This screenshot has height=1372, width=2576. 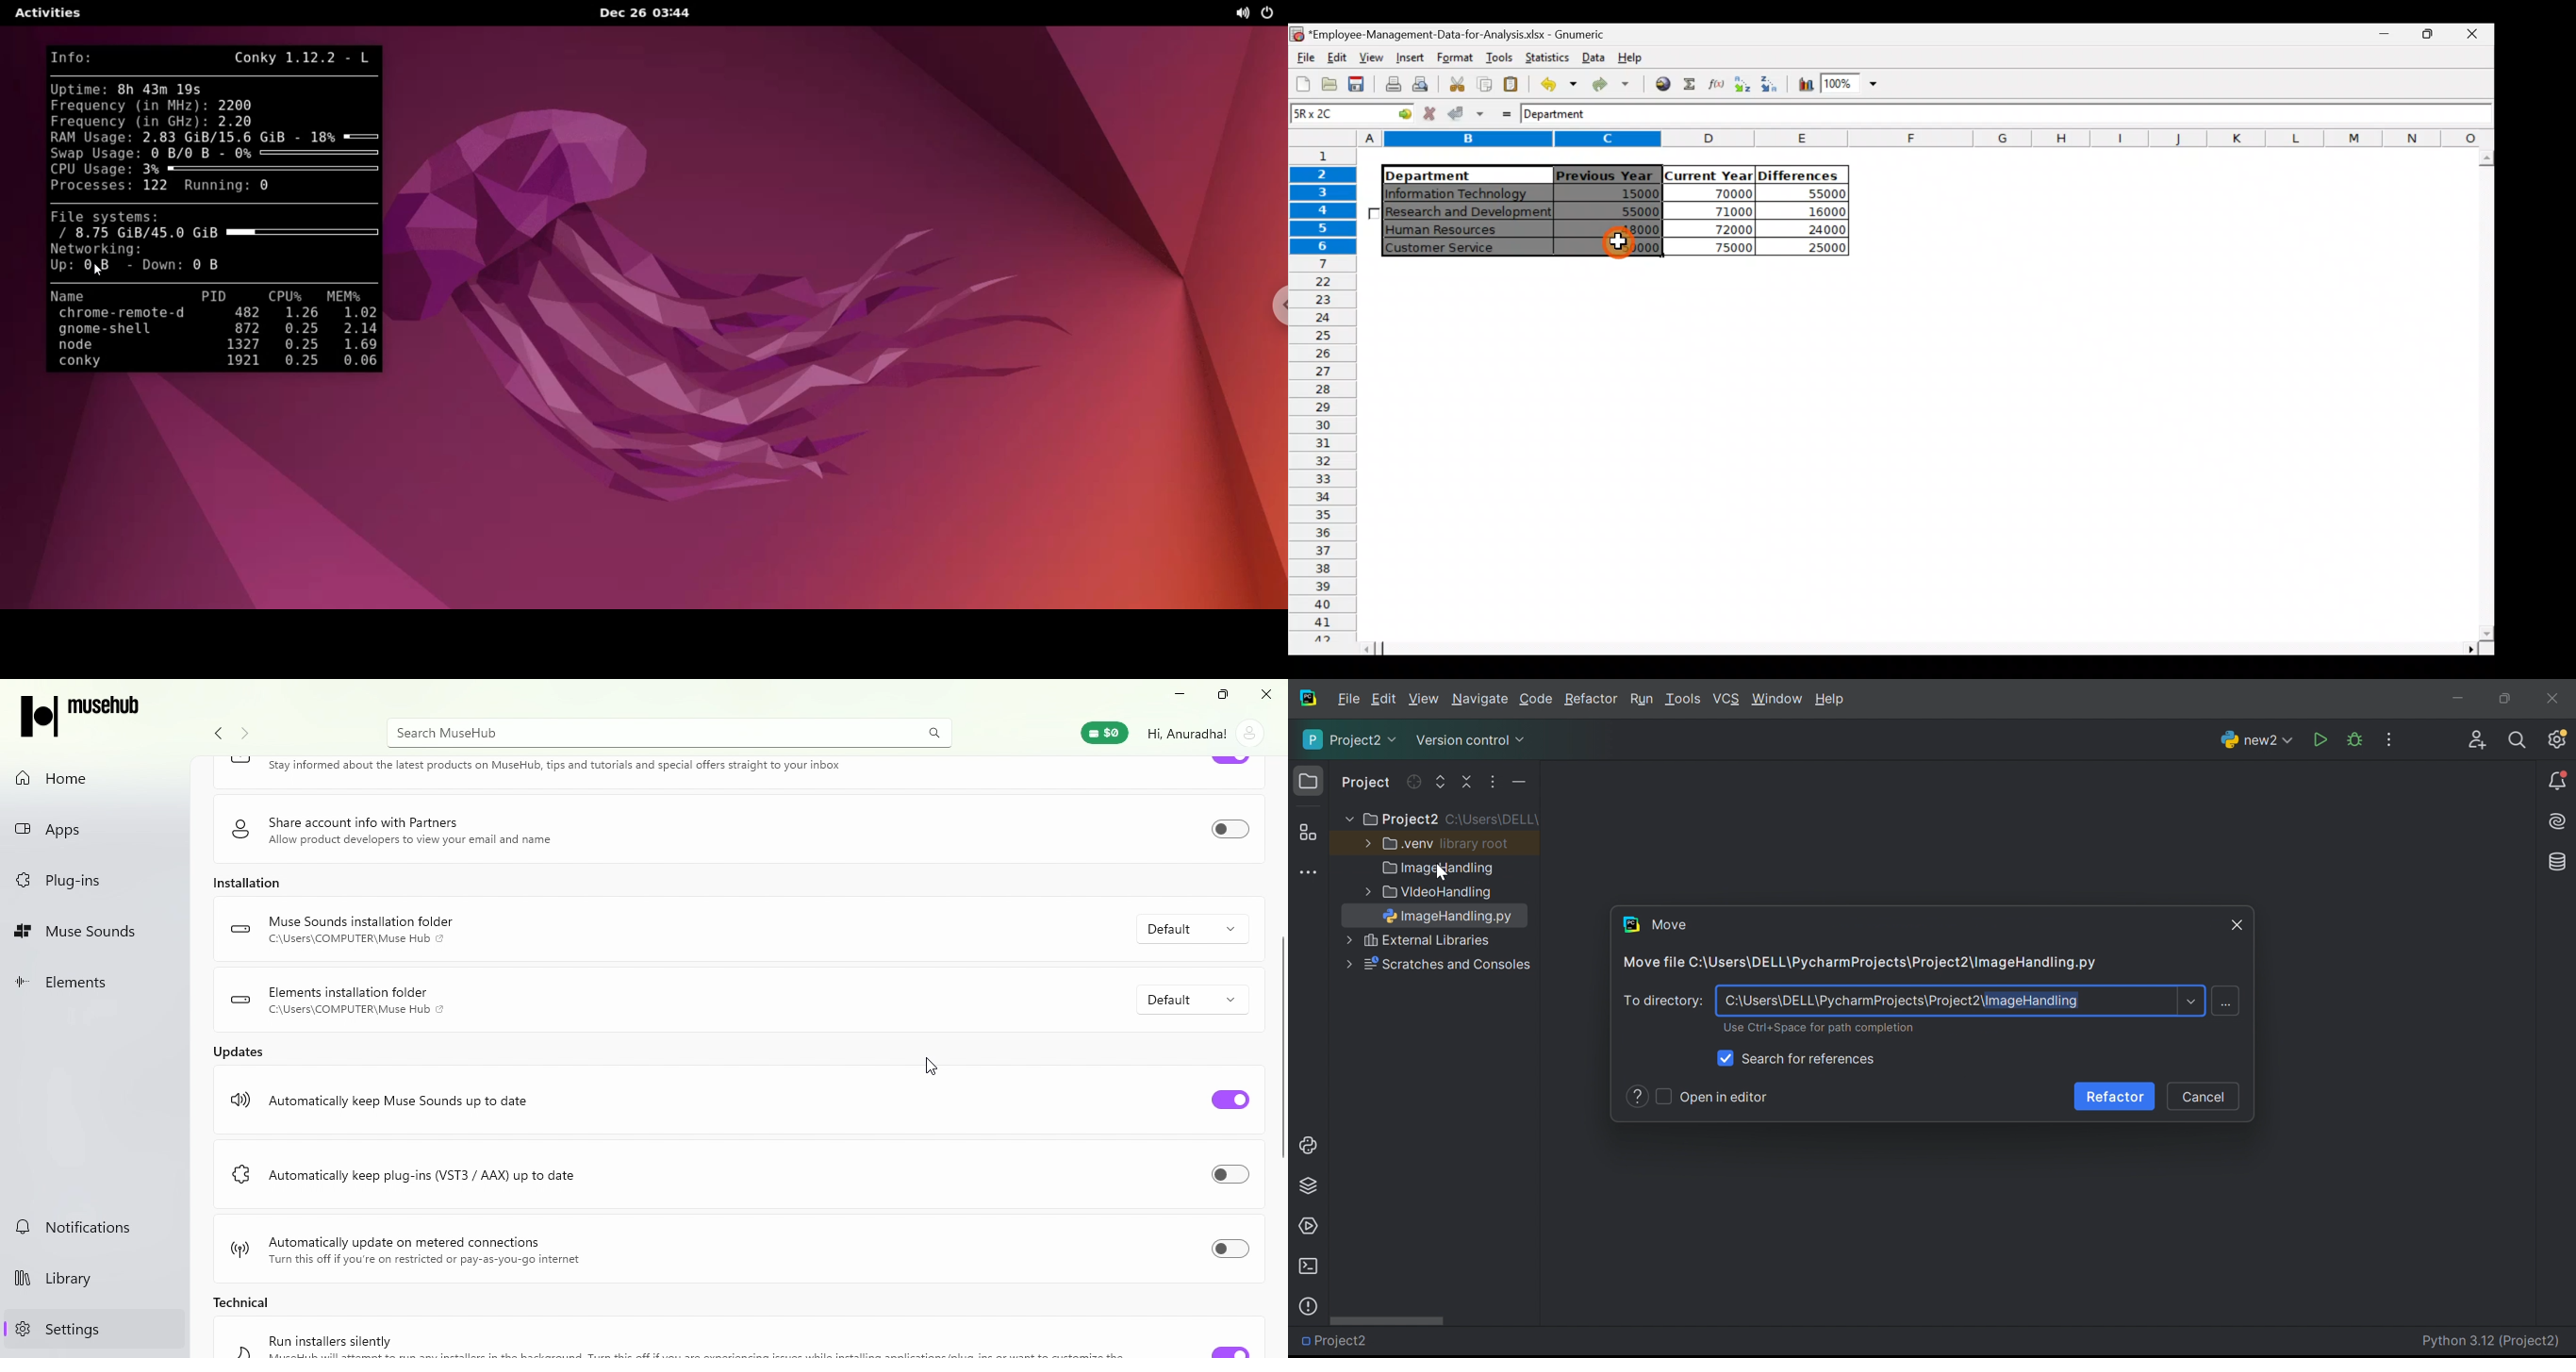 I want to click on Code with me, so click(x=2477, y=742).